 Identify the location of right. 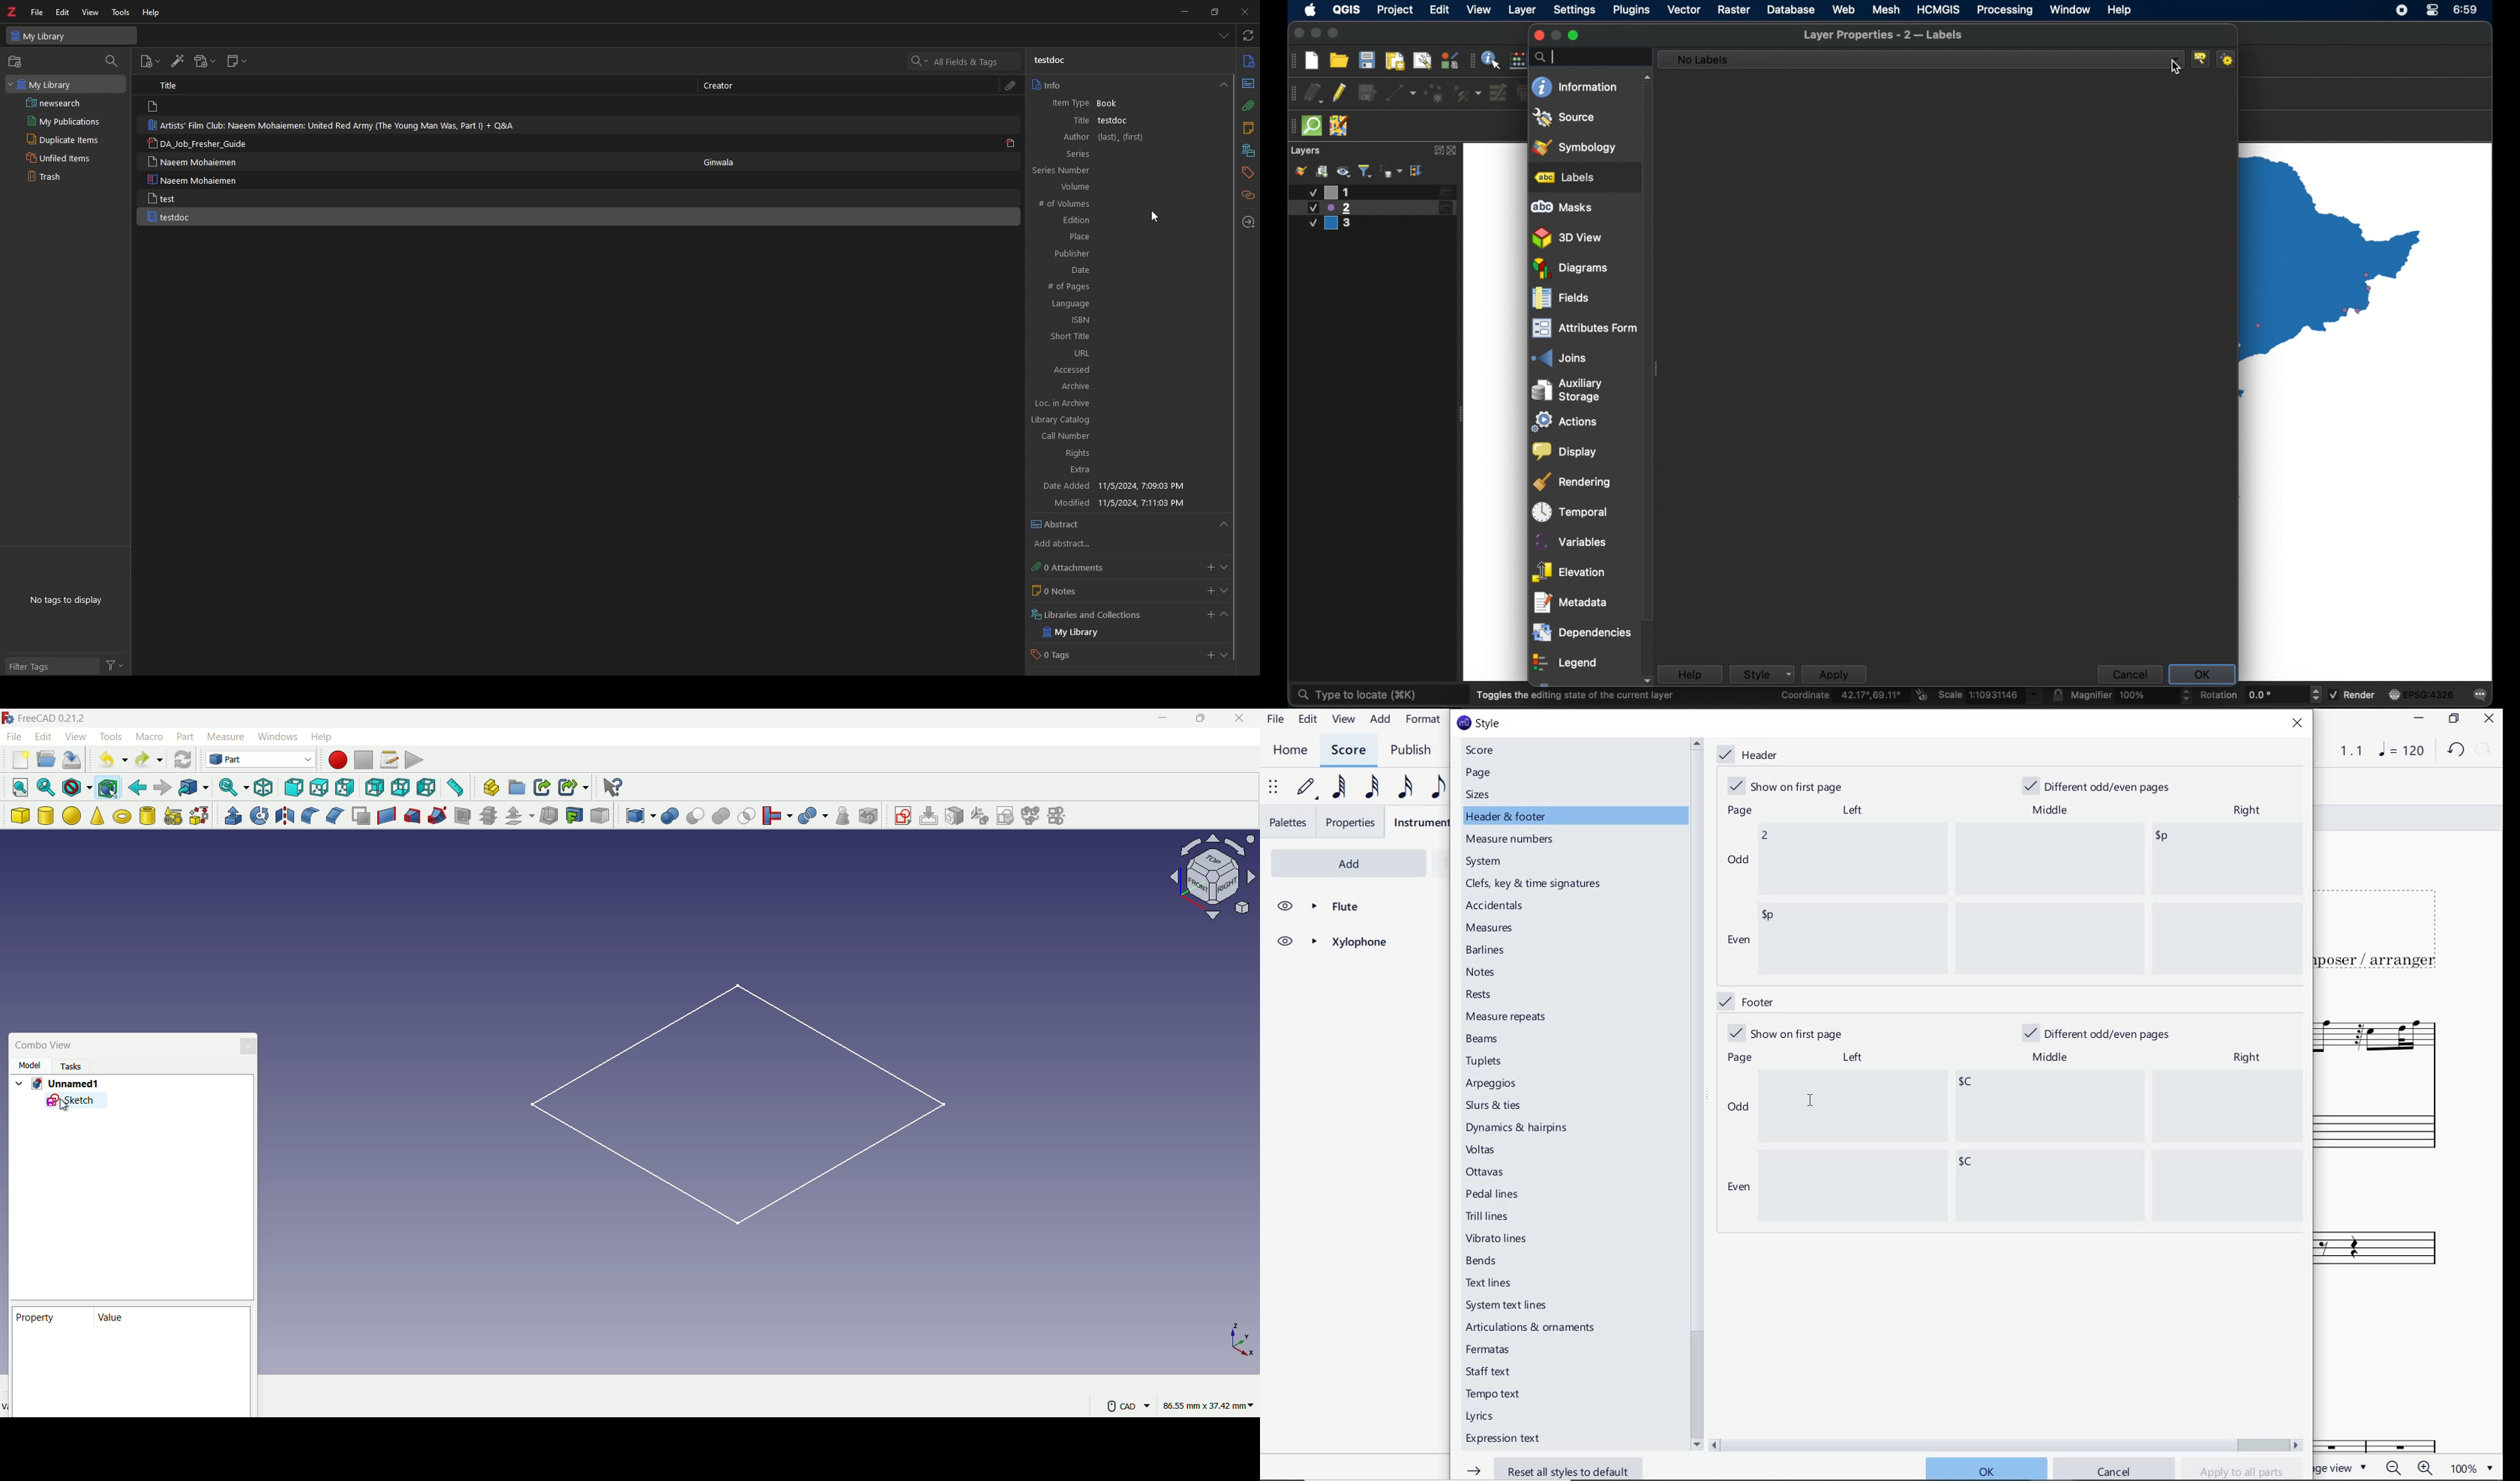
(2246, 811).